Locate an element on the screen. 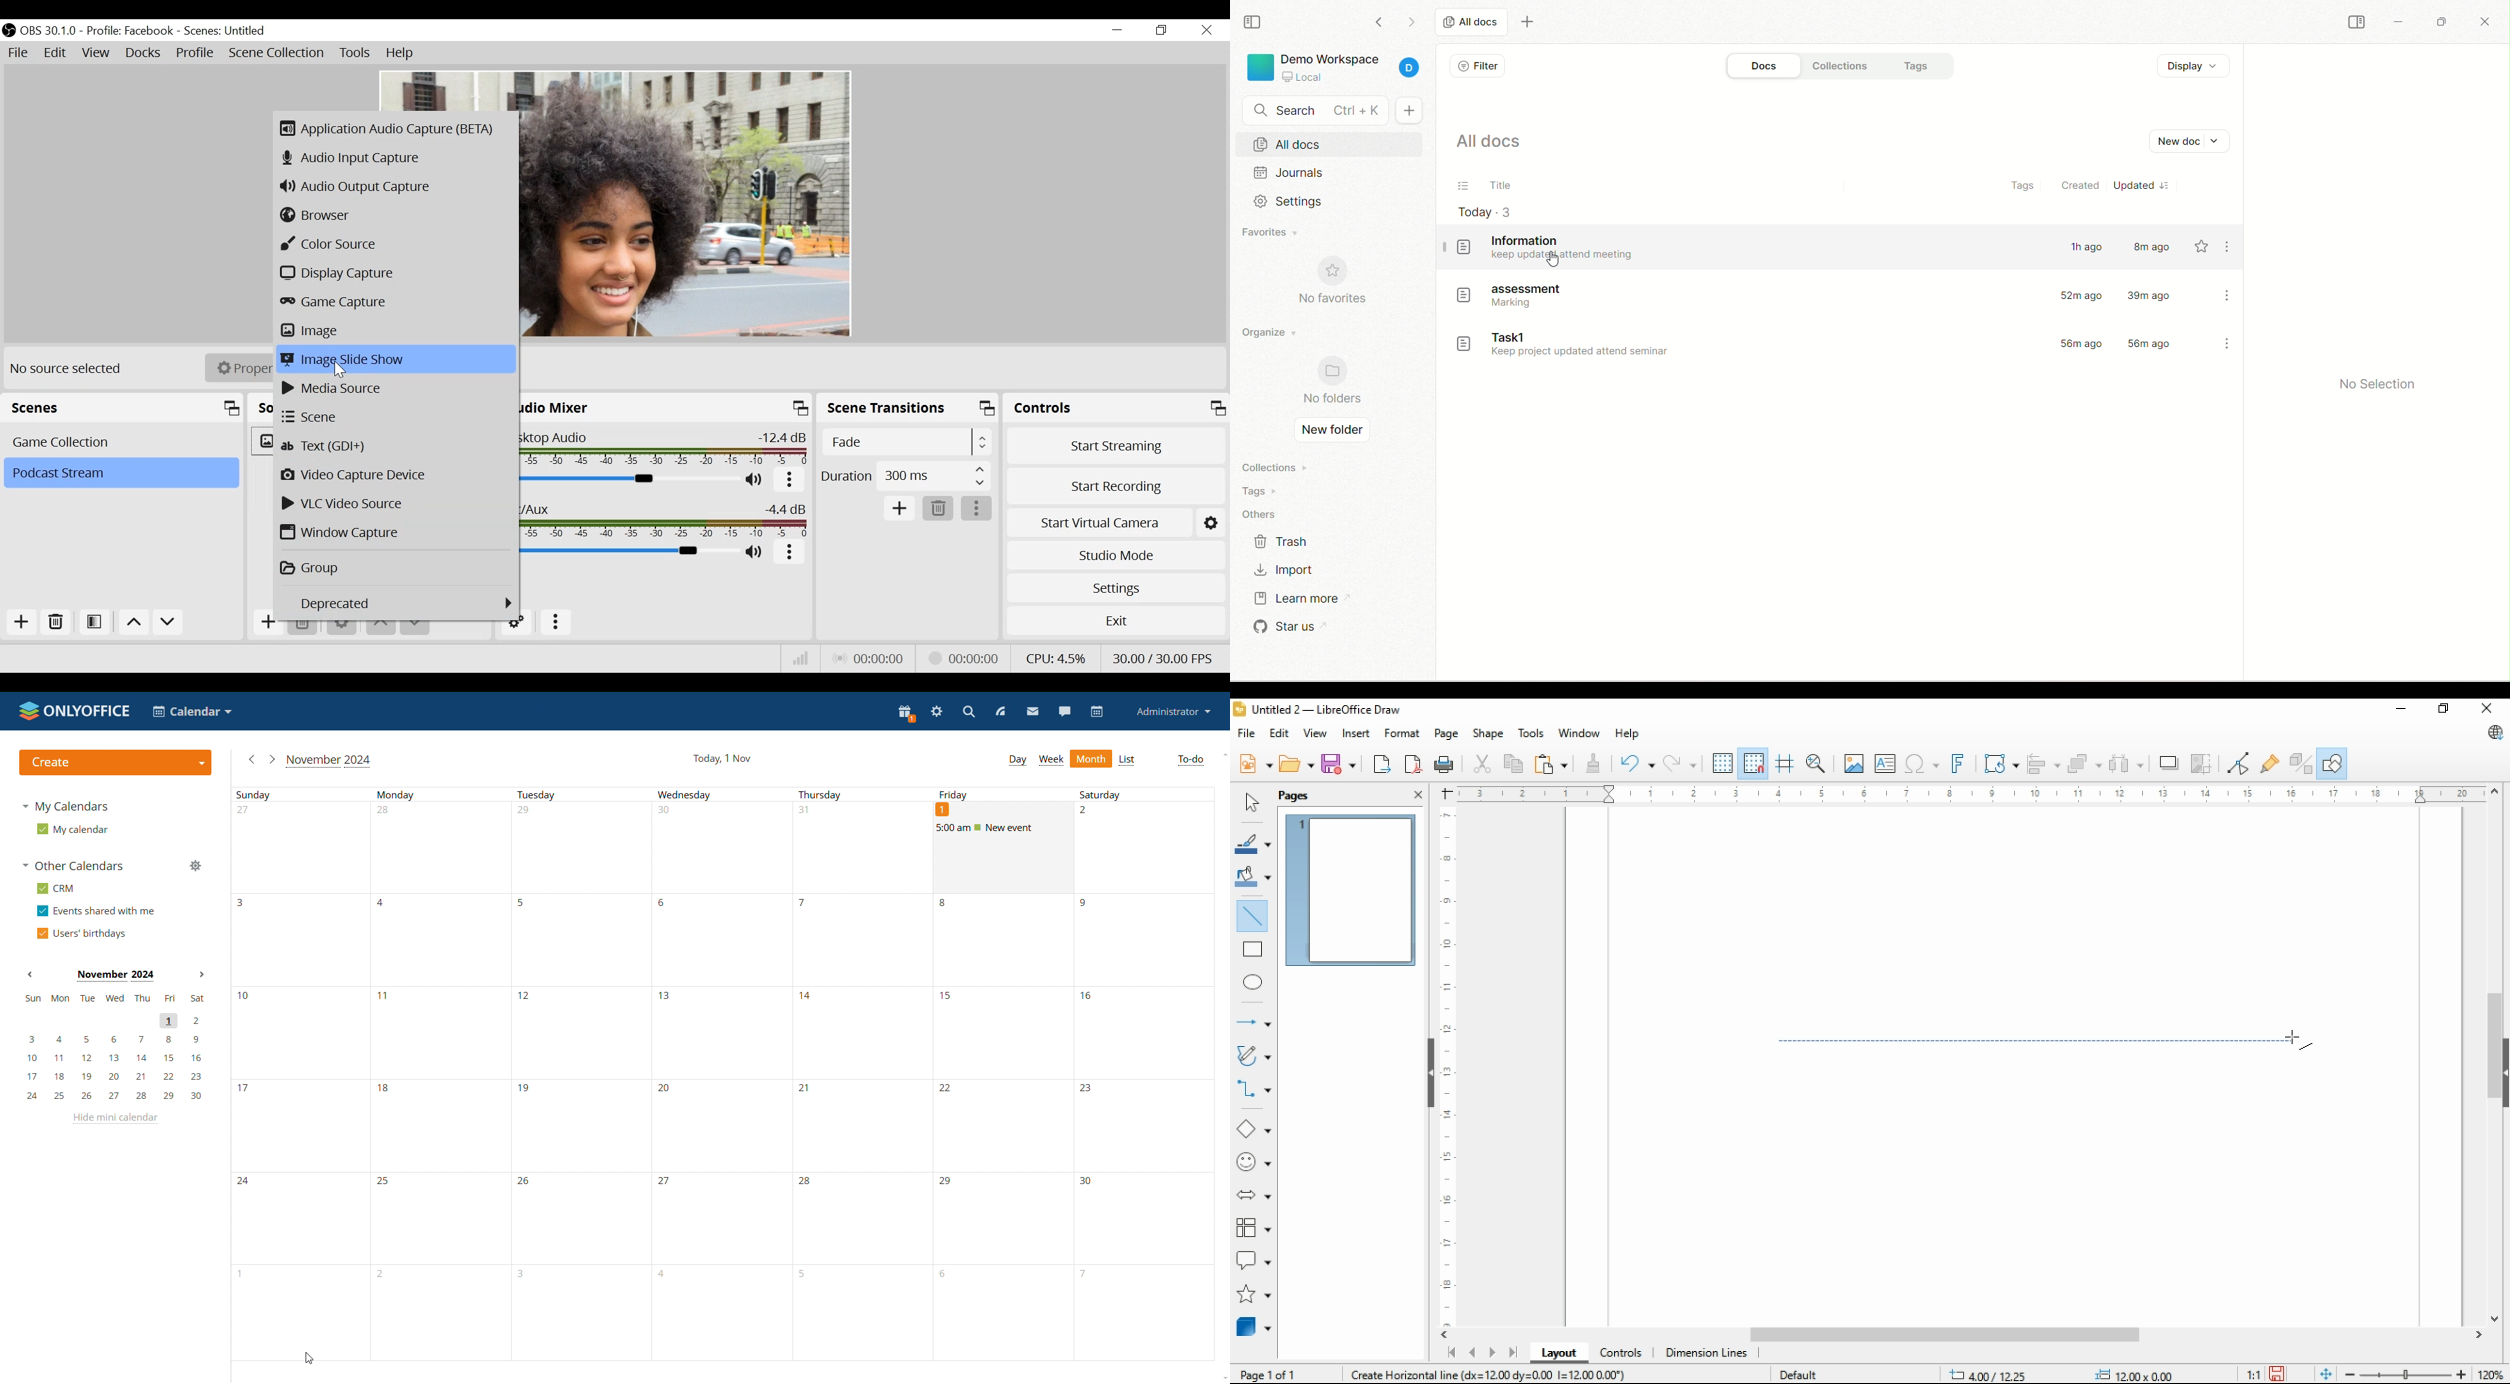  Add is located at coordinates (20, 622).